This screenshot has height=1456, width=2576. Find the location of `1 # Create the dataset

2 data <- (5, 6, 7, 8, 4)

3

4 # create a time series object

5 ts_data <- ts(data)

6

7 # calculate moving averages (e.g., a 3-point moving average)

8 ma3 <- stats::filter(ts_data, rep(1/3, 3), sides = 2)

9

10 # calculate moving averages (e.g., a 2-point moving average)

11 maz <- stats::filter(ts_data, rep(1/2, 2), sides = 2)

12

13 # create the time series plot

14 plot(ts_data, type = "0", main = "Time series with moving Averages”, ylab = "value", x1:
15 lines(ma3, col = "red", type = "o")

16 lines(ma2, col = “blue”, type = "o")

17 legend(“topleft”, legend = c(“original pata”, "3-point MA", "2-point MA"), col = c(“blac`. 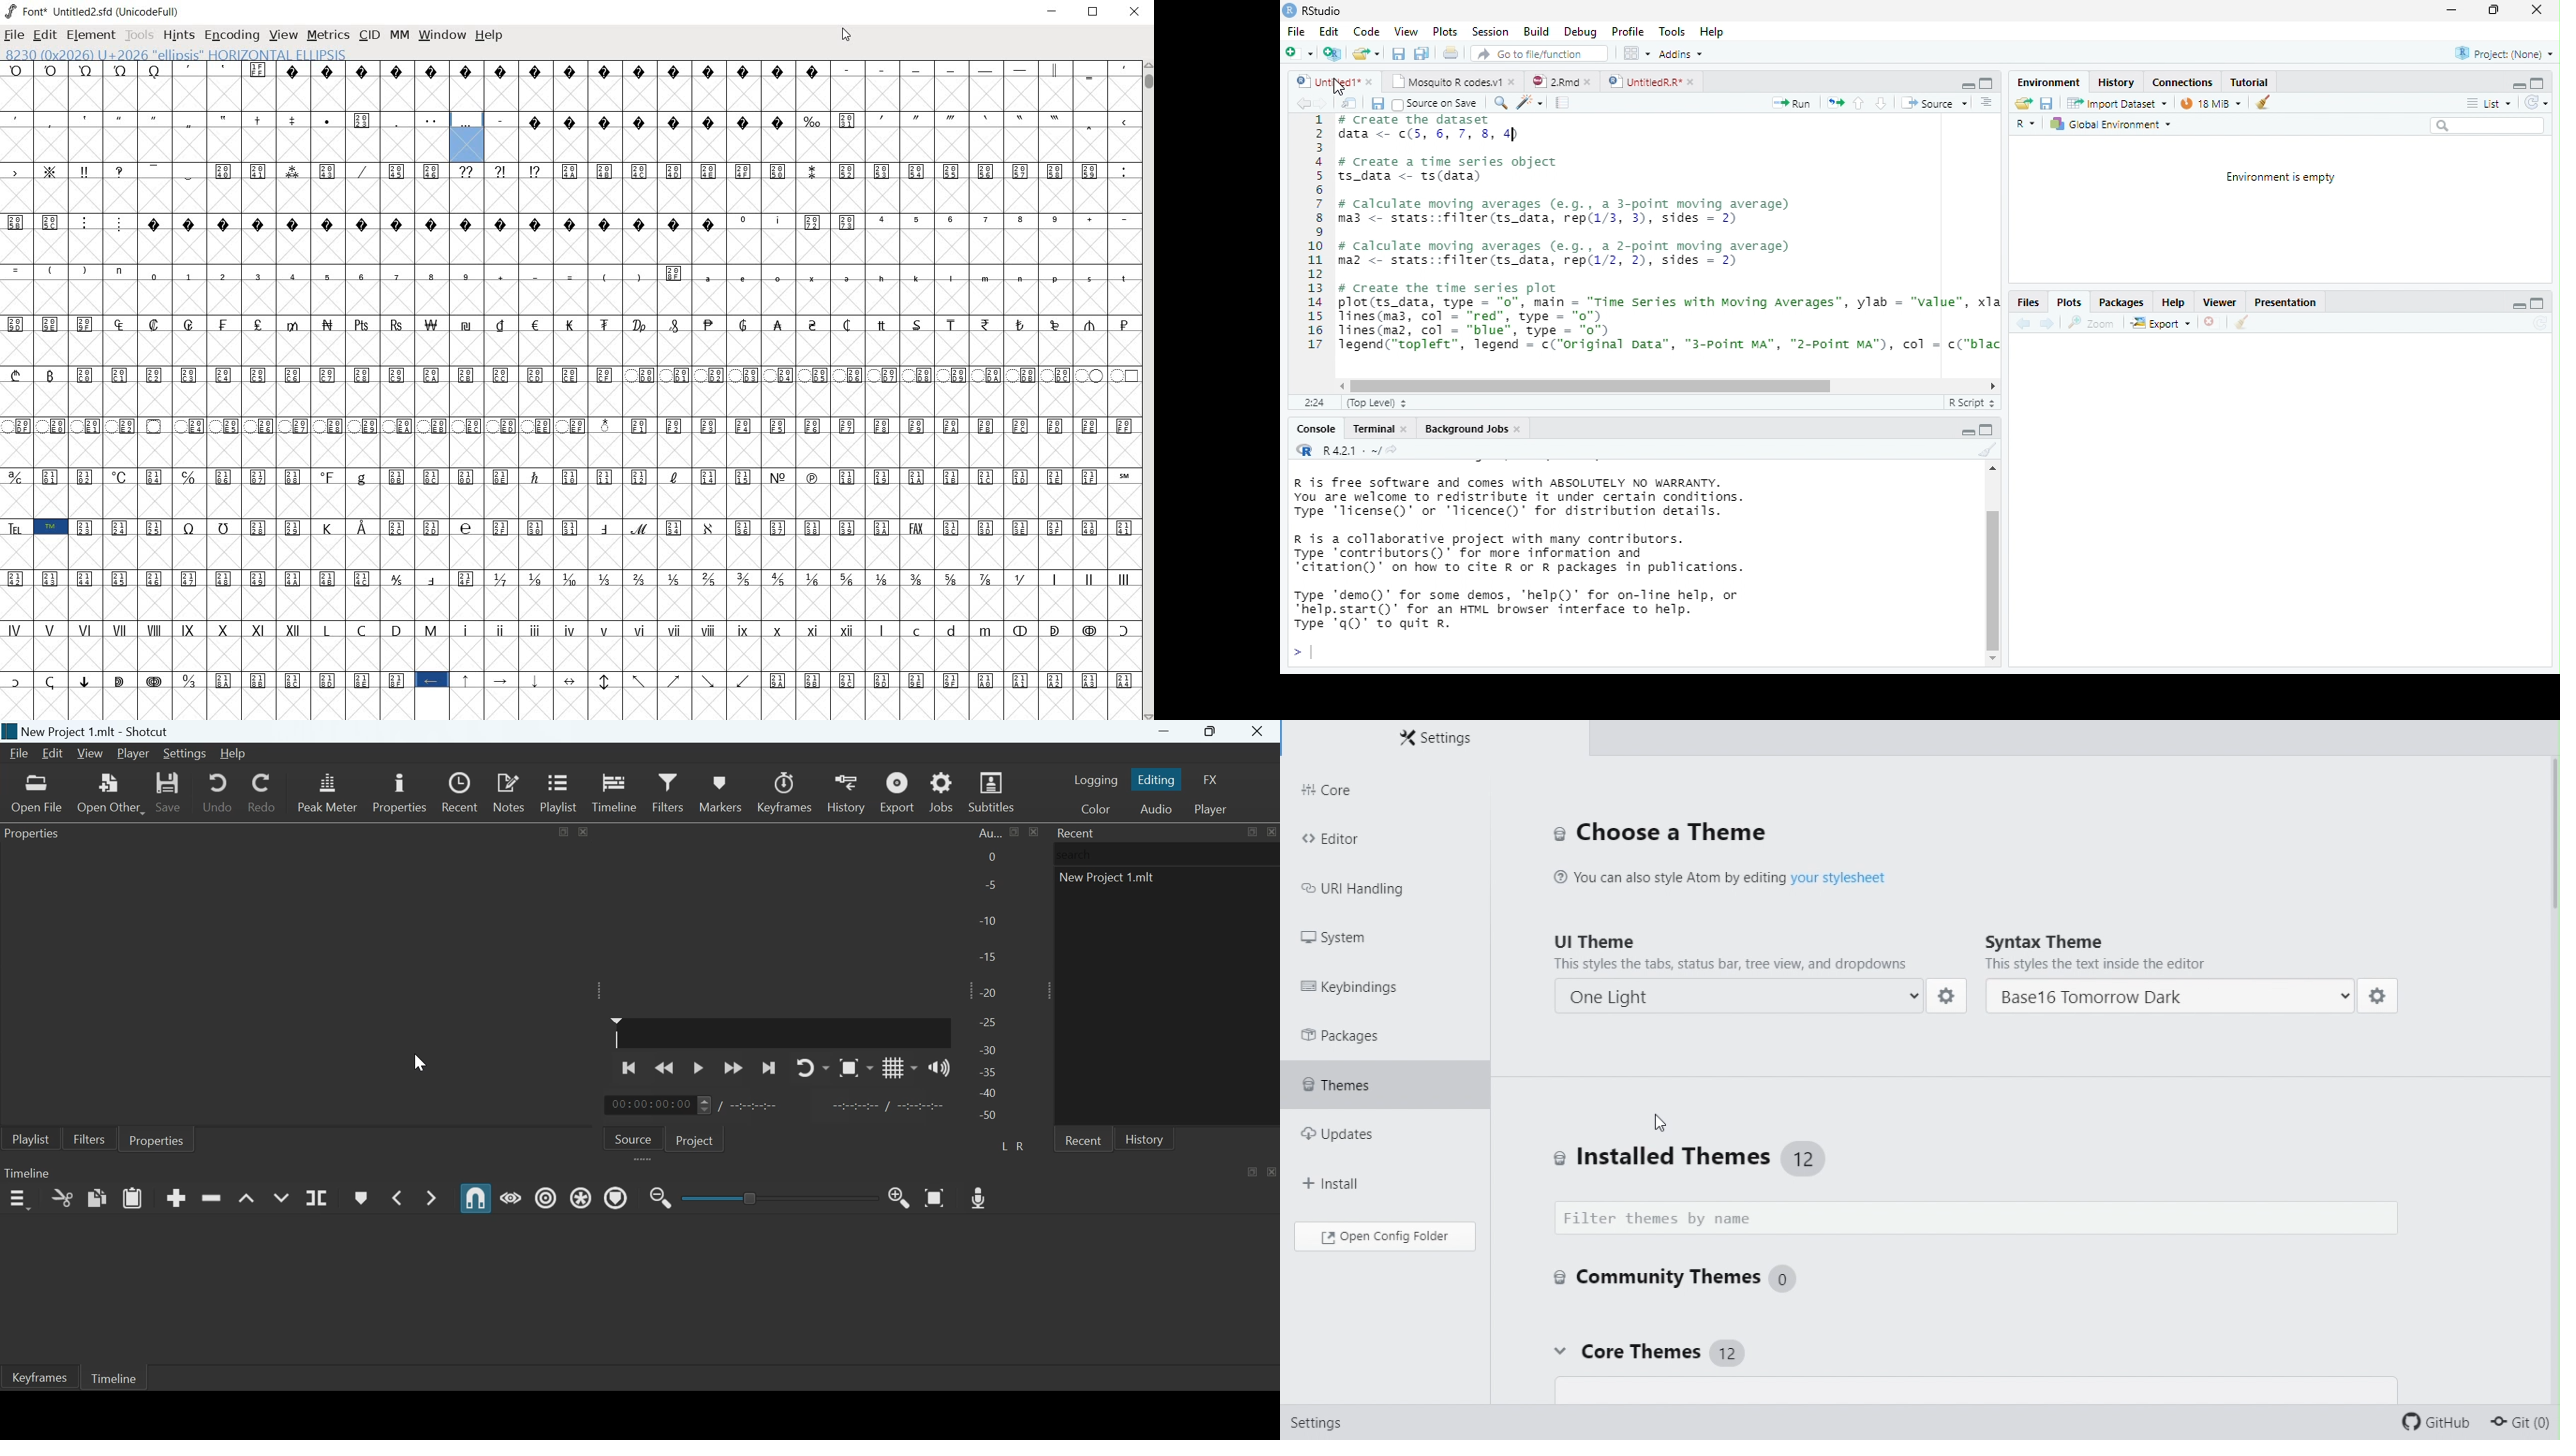

1 # Create the dataset

2 data <- (5, 6, 7, 8, 4)

3

4 # create a time series object

5 ts_data <- ts(data)

6

7 # calculate moving averages (e.g., a 3-point moving average)

8 ma3 <- stats::filter(ts_data, rep(1/3, 3), sides = 2)

9

10 # calculate moving averages (e.g., a 2-point moving average)

11 maz <- stats::filter(ts_data, rep(1/2, 2), sides = 2)

12

13 # create the time series plot

14 plot(ts_data, type = "0", main = "Time series with moving Averages”, ylab = "value", x1:
15 lines(ma3, col = "red", type = "o")

16 lines(ma2, col = “blue”, type = "o")

17 legend(“topleft”, legend = c(“original pata”, "3-point MA", "2-point MA"), col = c(“blac is located at coordinates (1651, 239).